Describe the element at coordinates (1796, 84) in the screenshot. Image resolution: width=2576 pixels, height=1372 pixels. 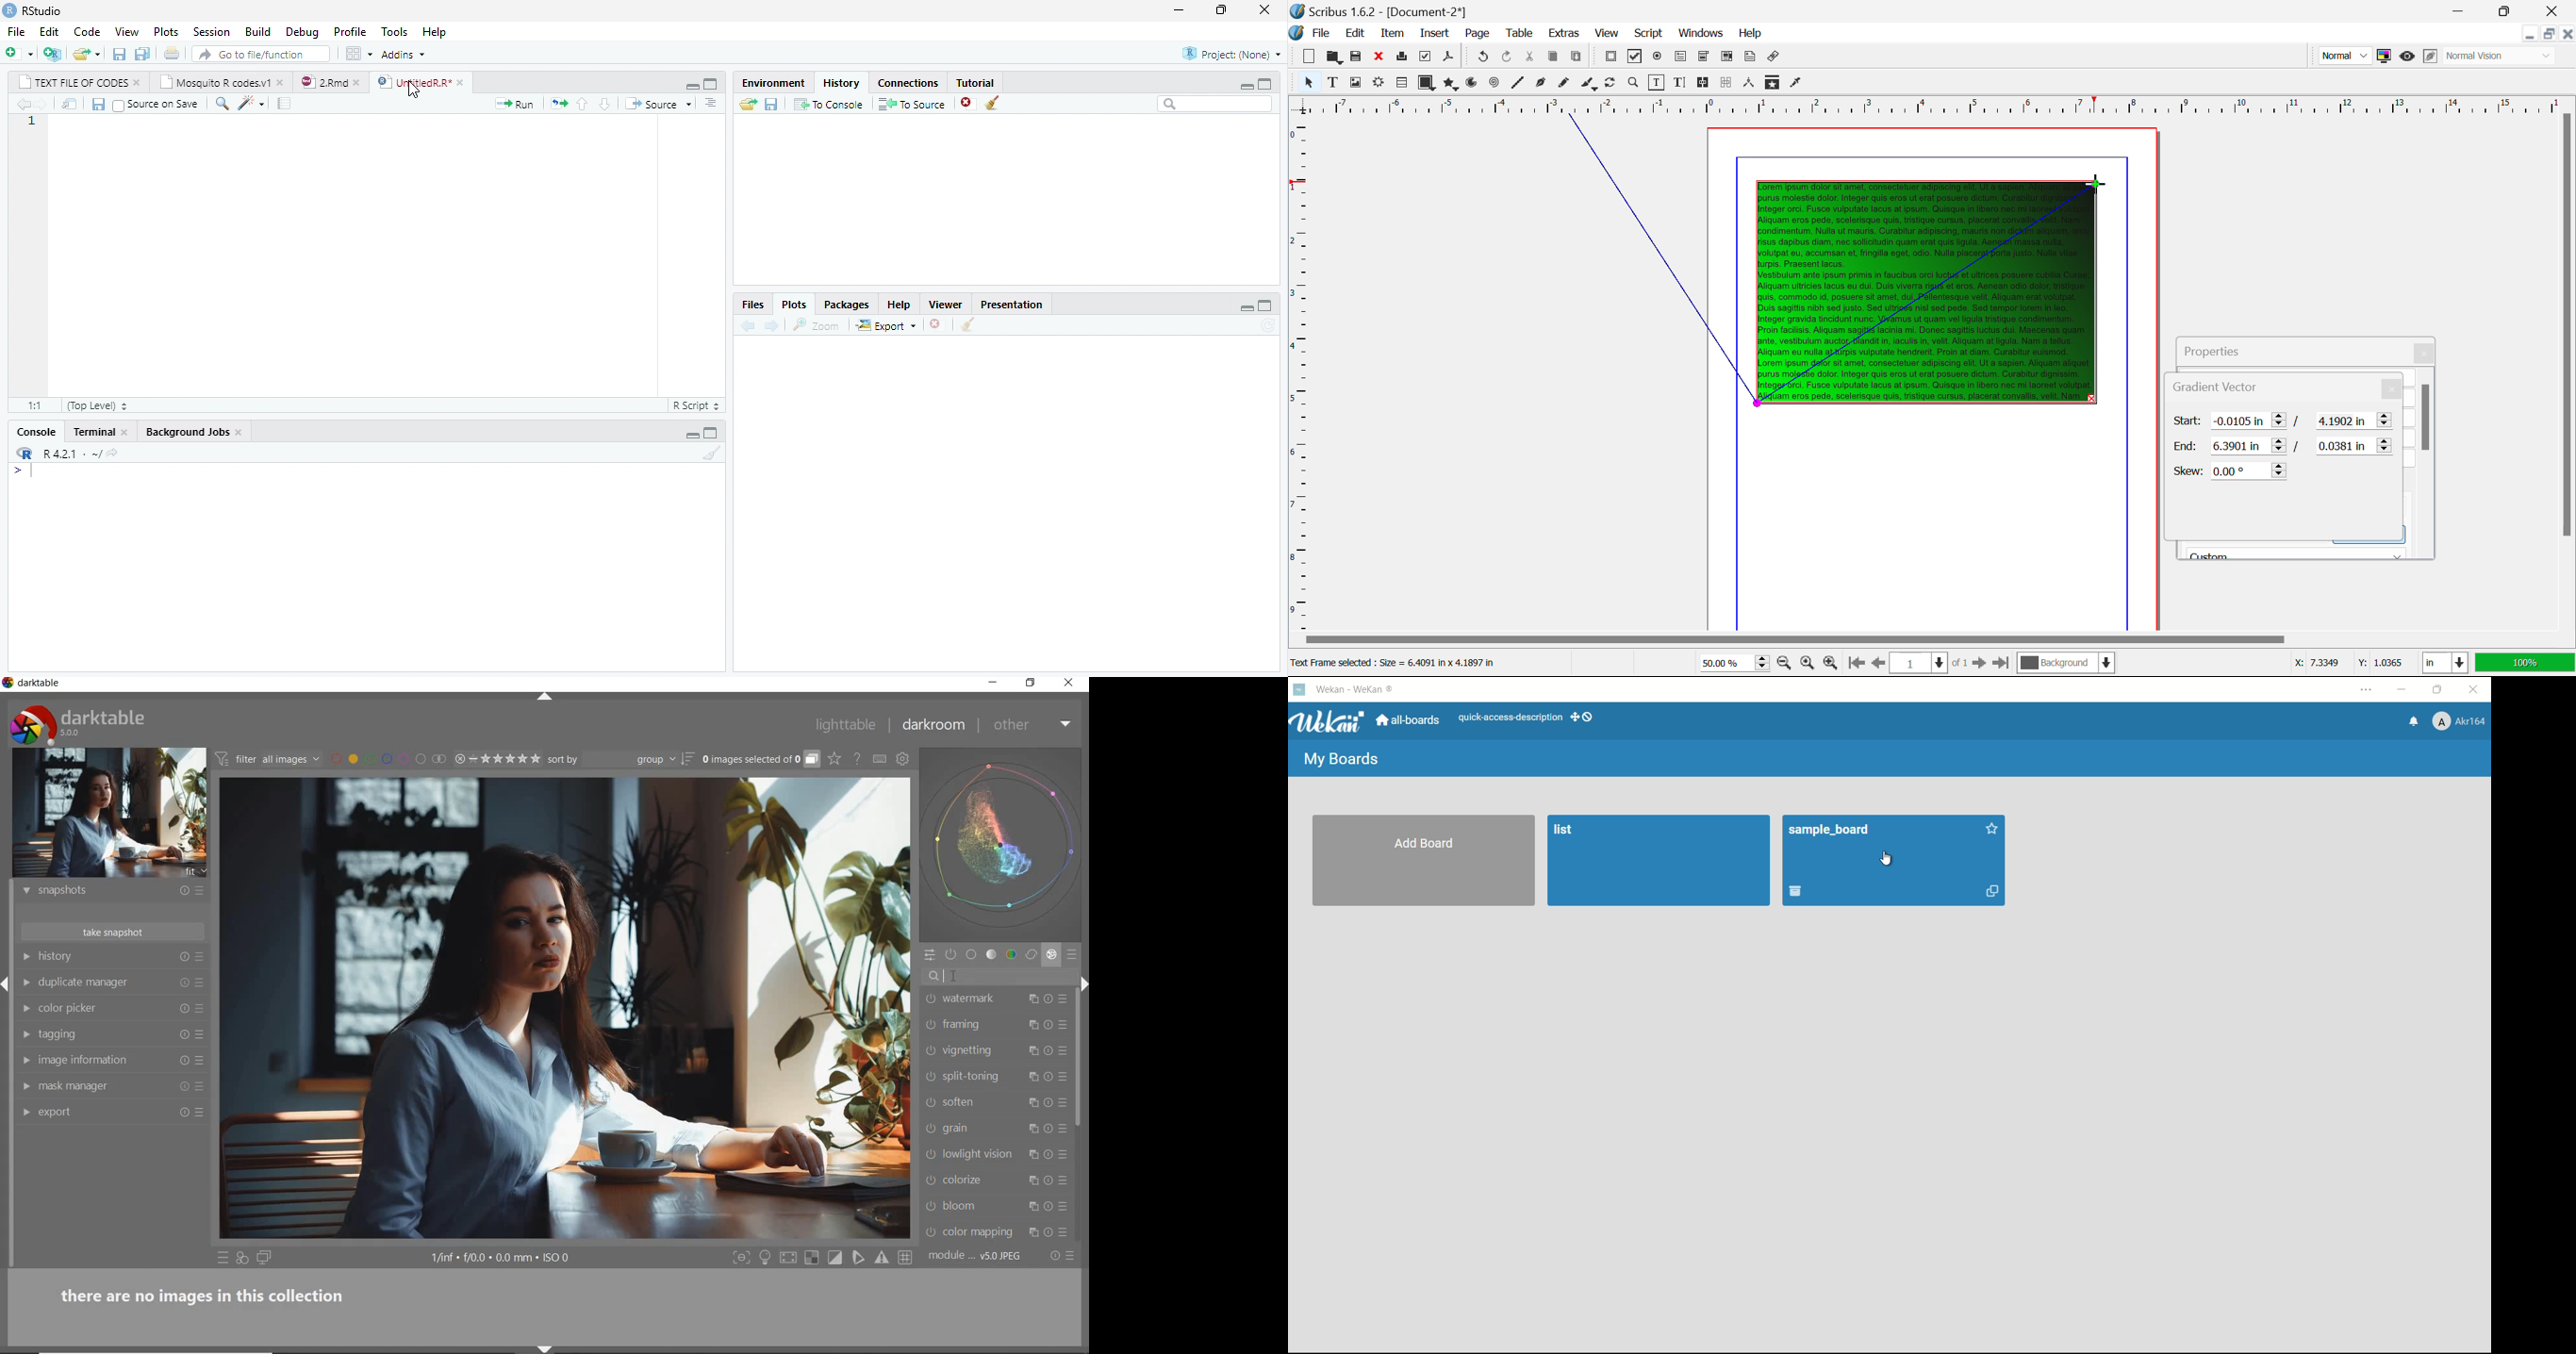
I see `Eyedropper` at that location.